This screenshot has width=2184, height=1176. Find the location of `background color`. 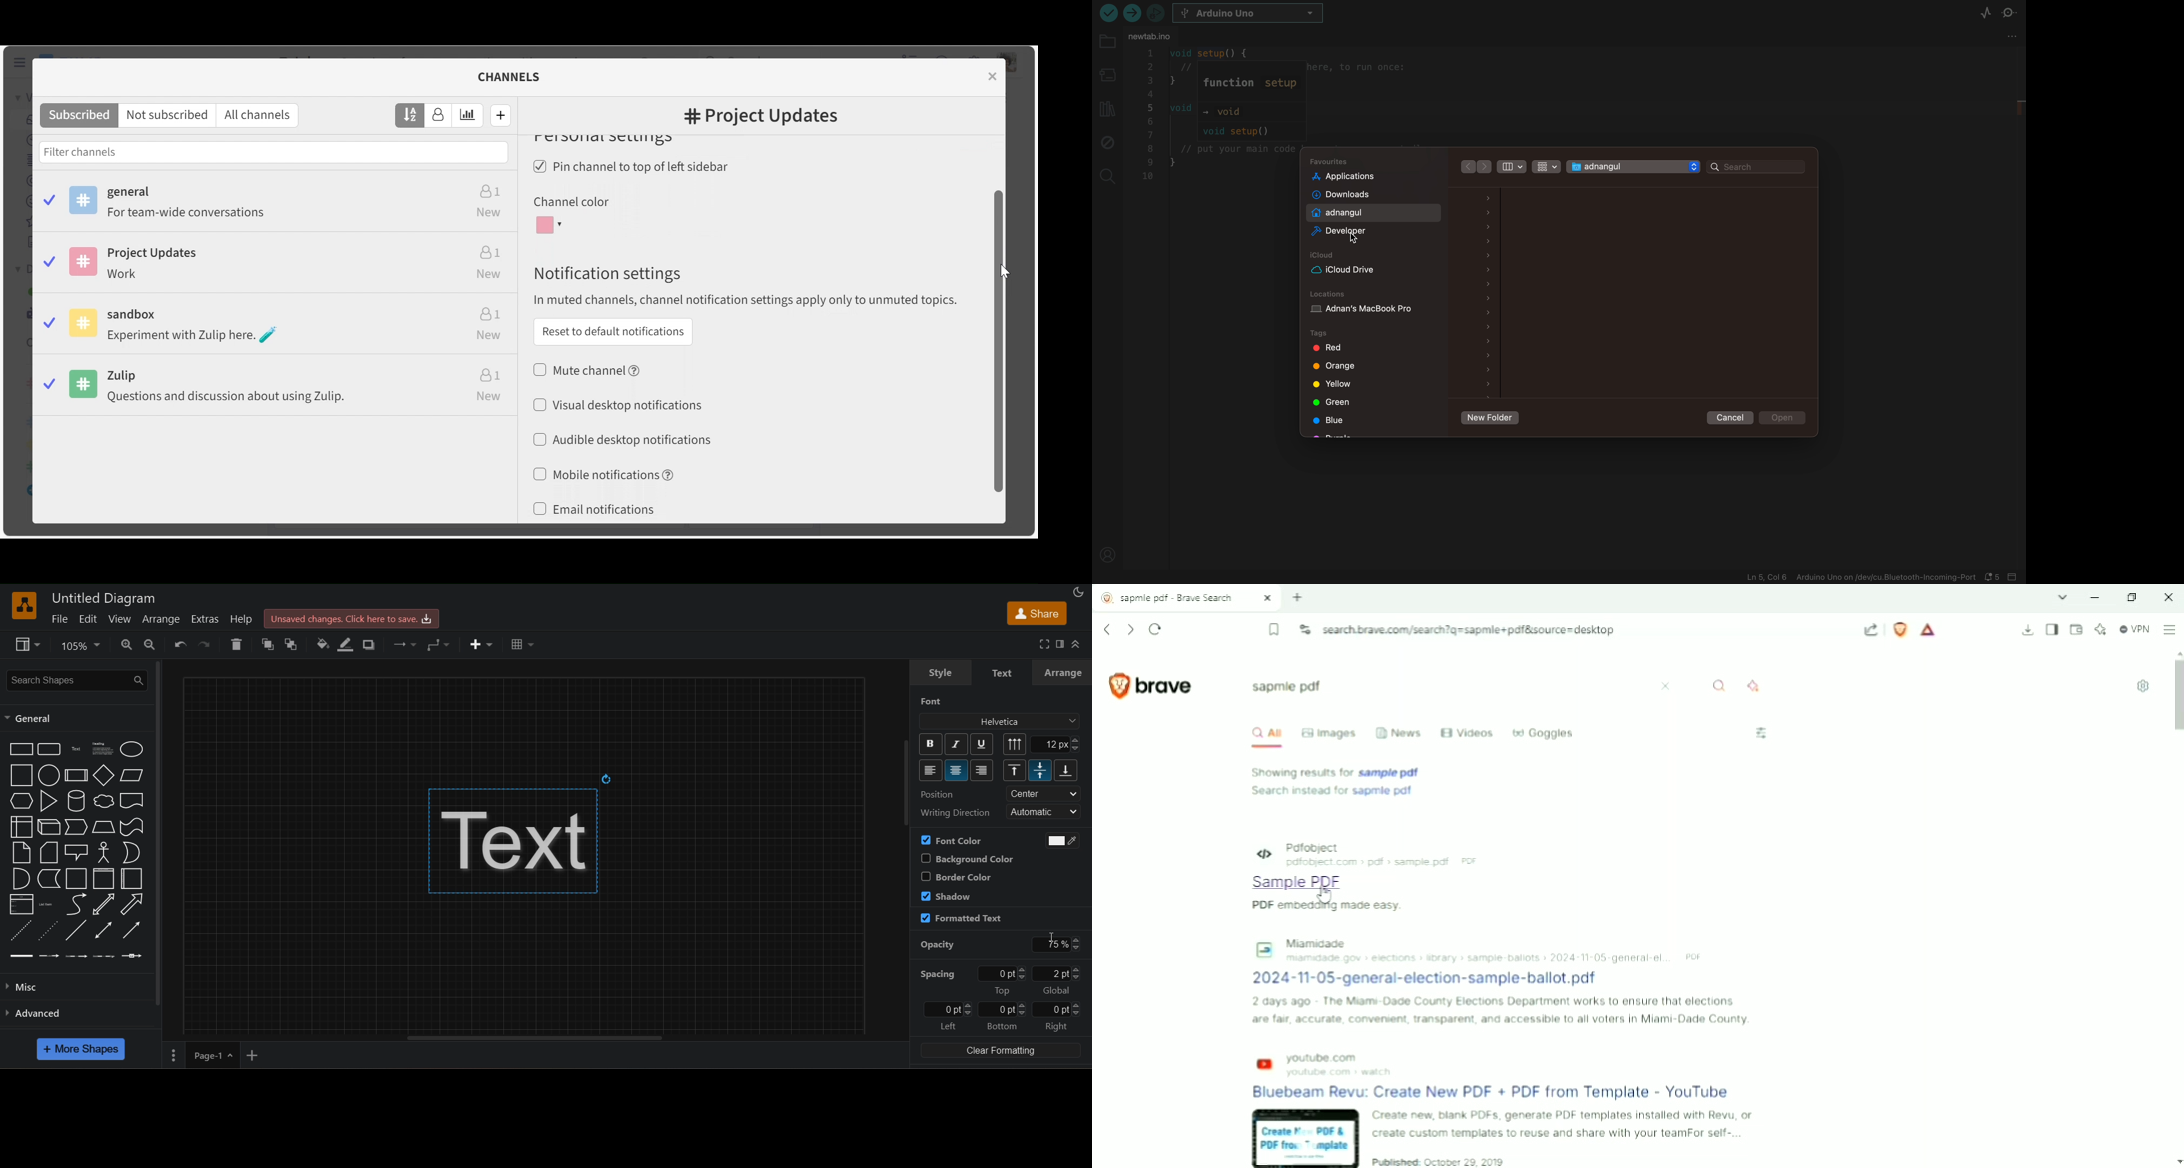

background color is located at coordinates (965, 859).